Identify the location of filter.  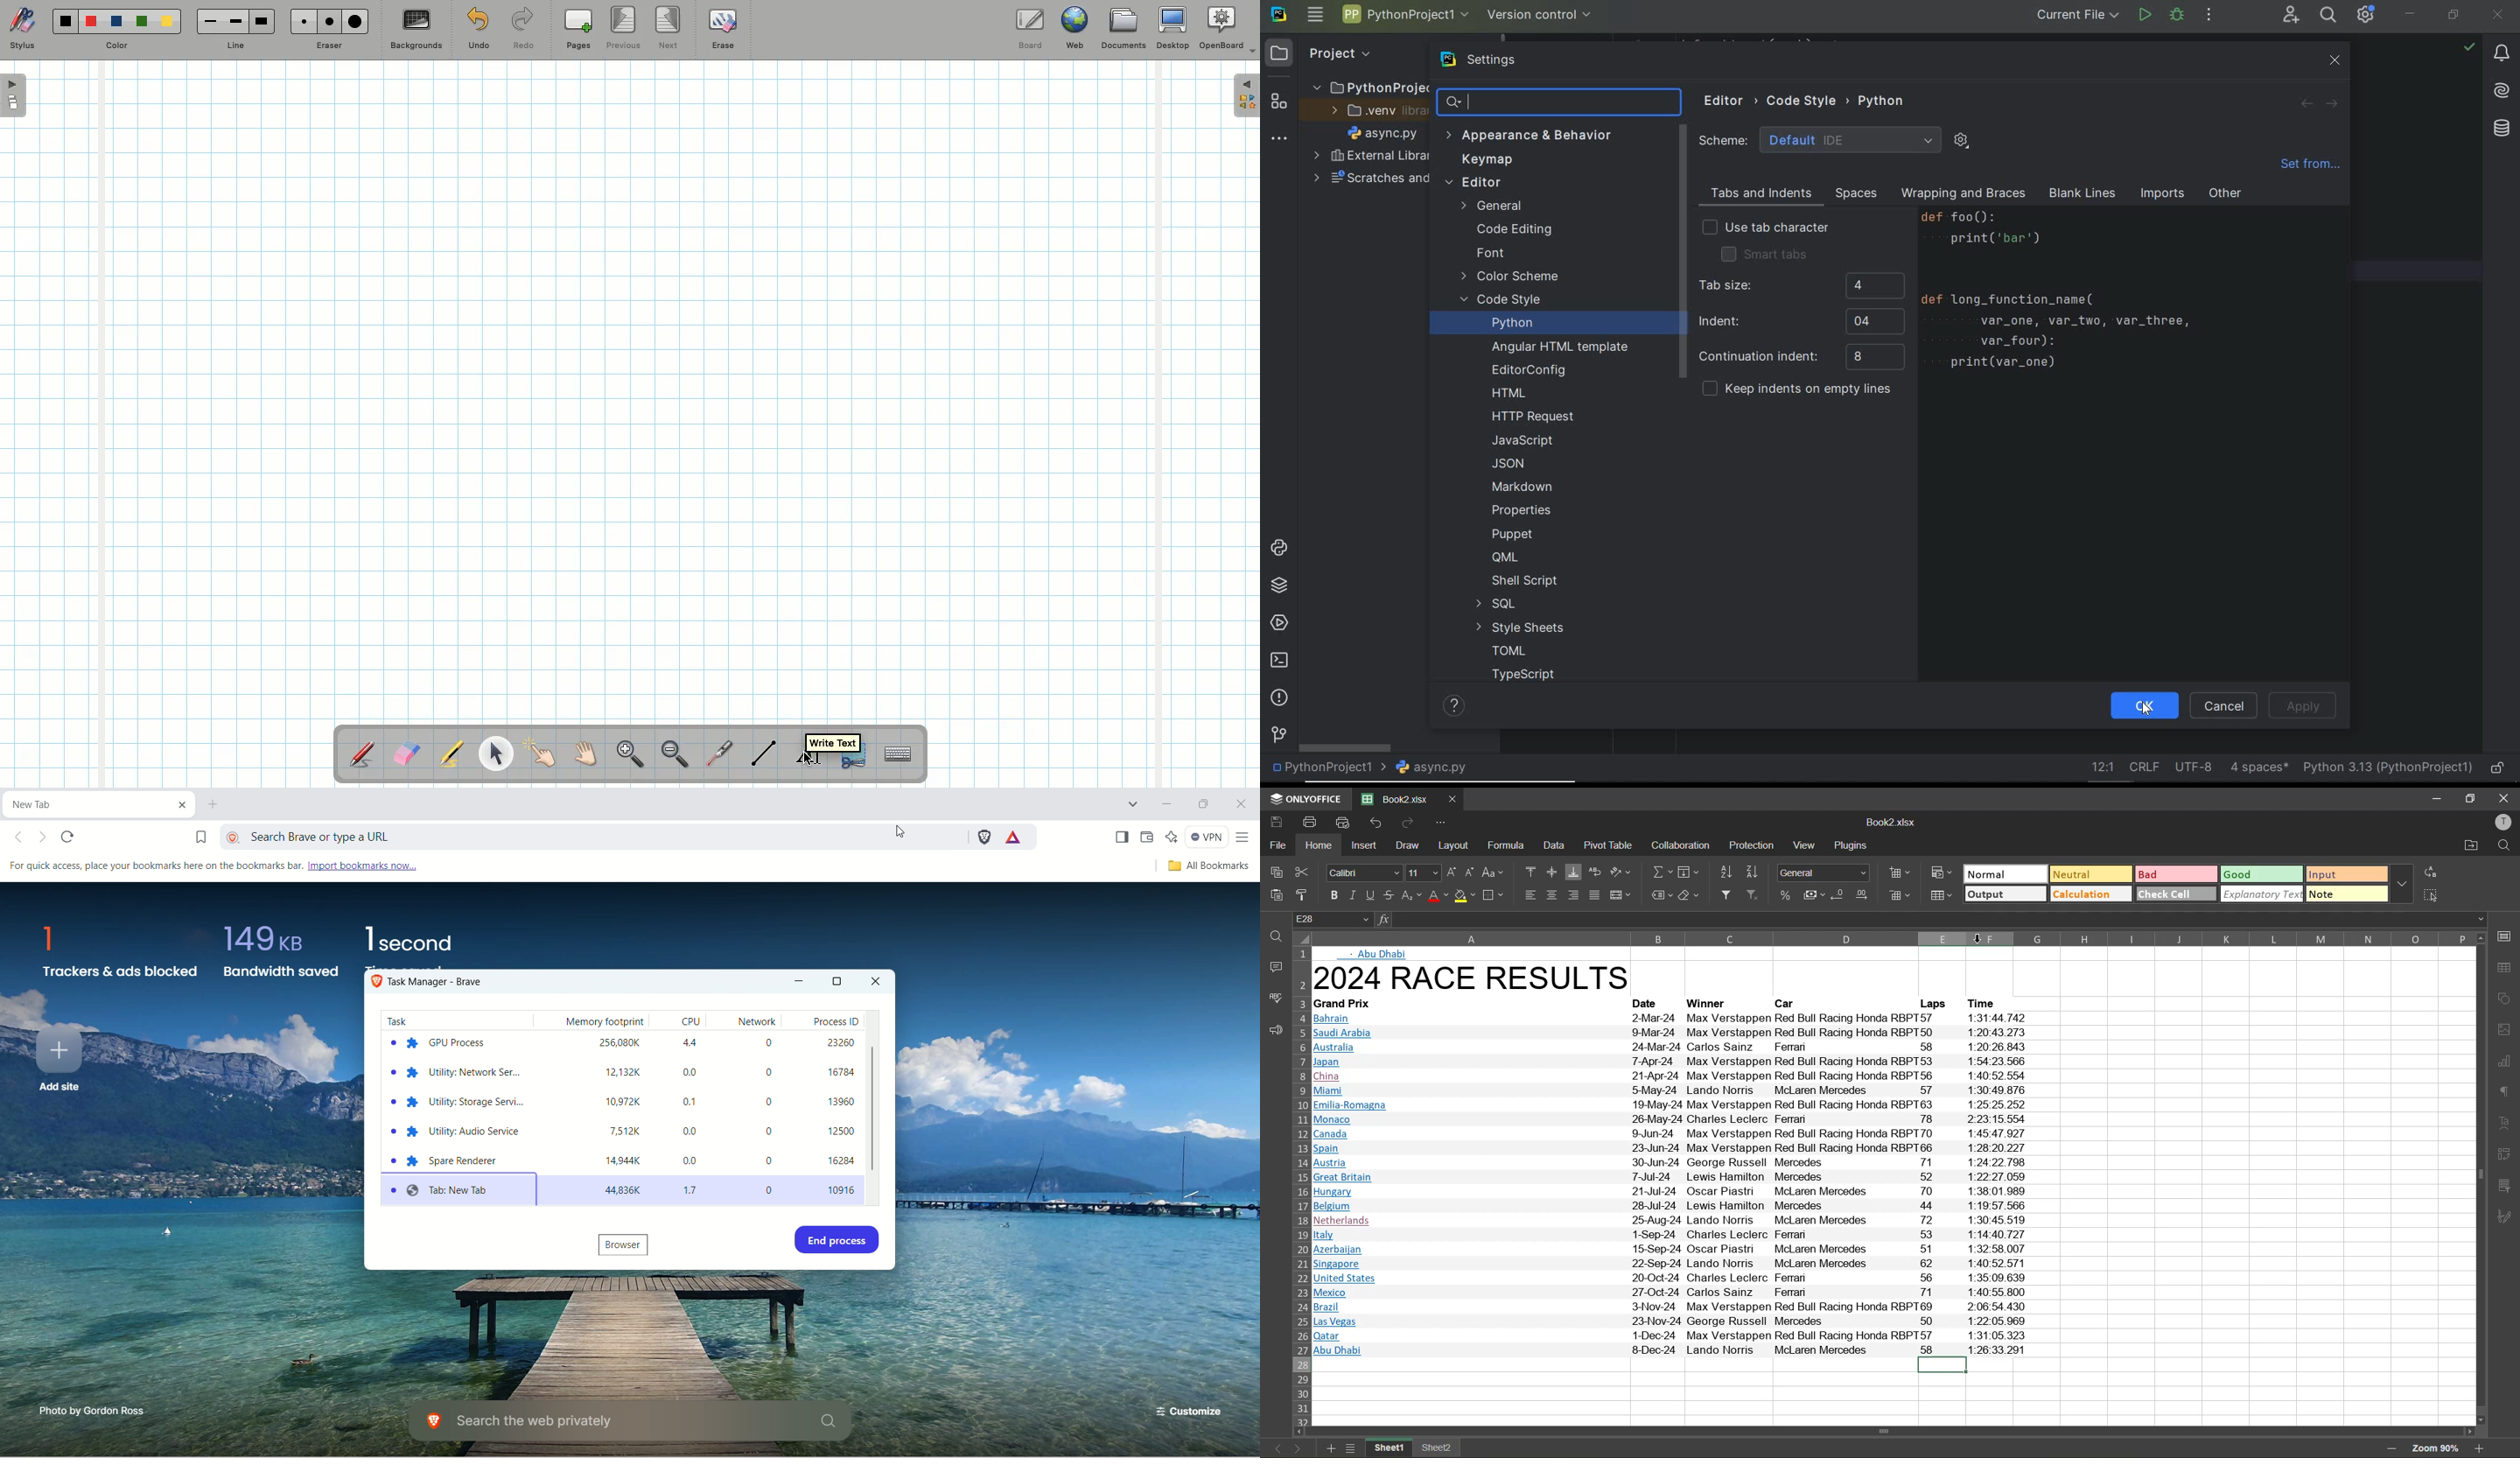
(1724, 895).